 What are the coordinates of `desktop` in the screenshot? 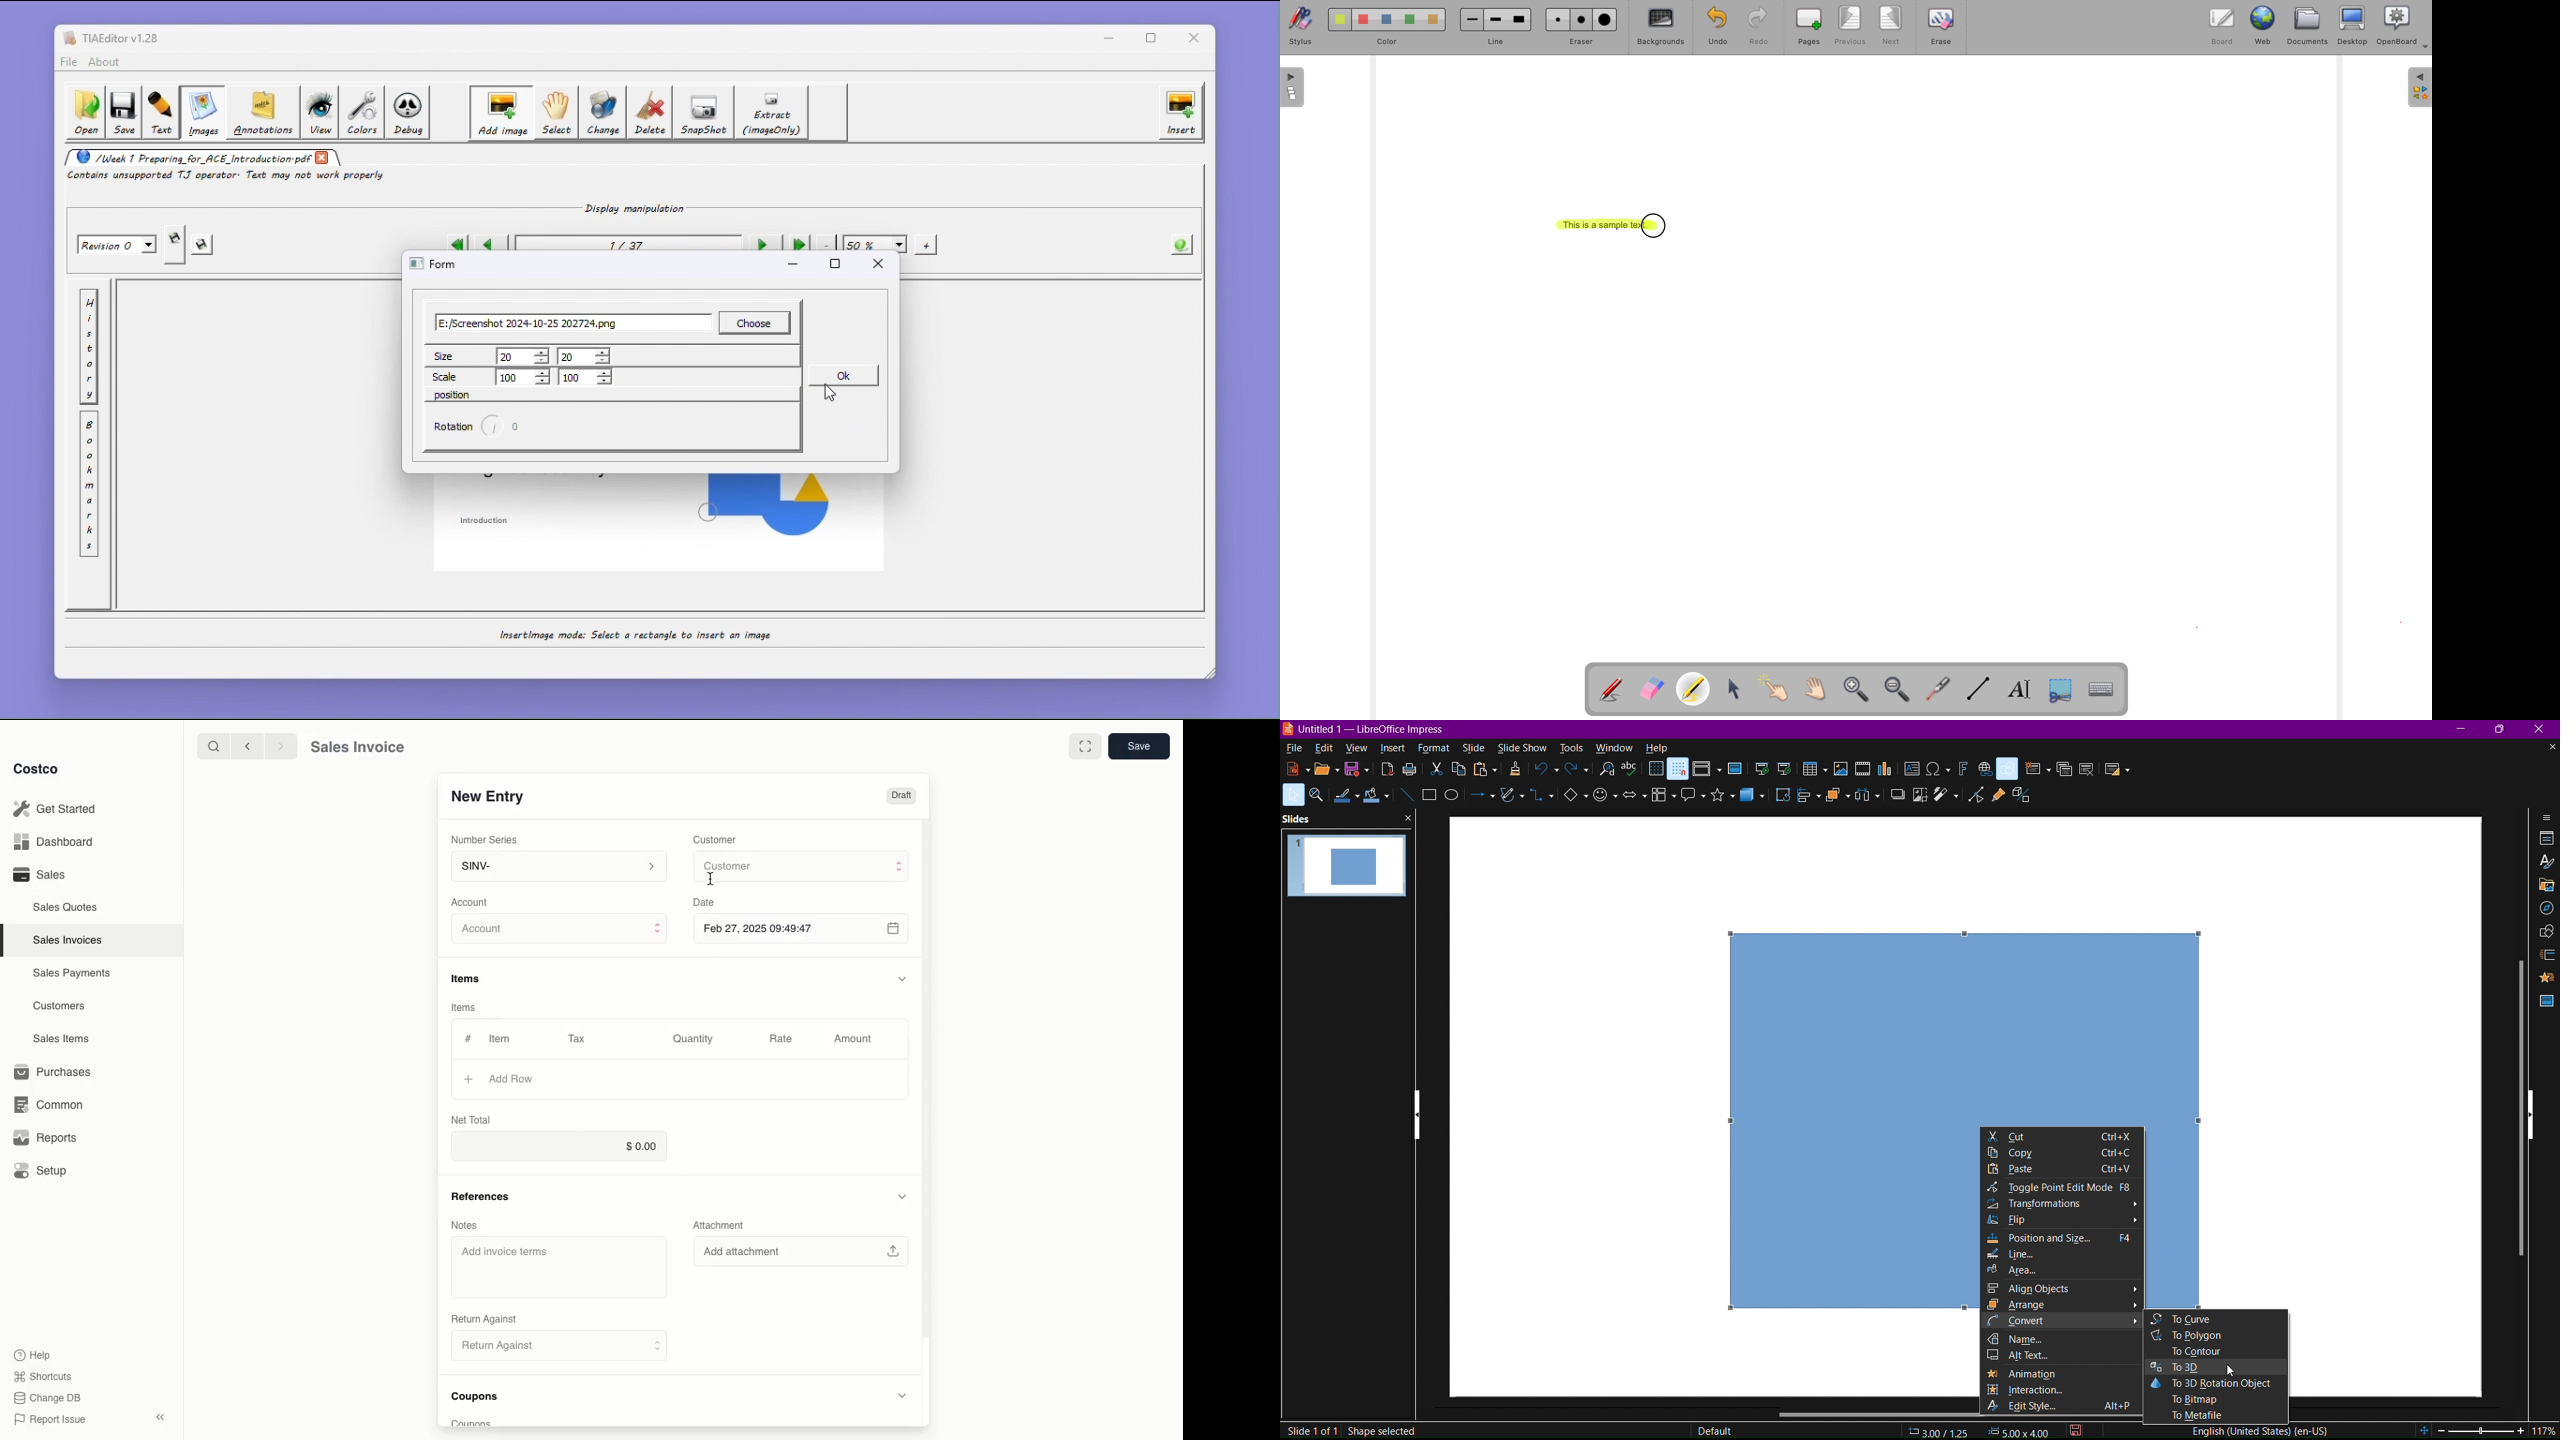 It's located at (2353, 26).